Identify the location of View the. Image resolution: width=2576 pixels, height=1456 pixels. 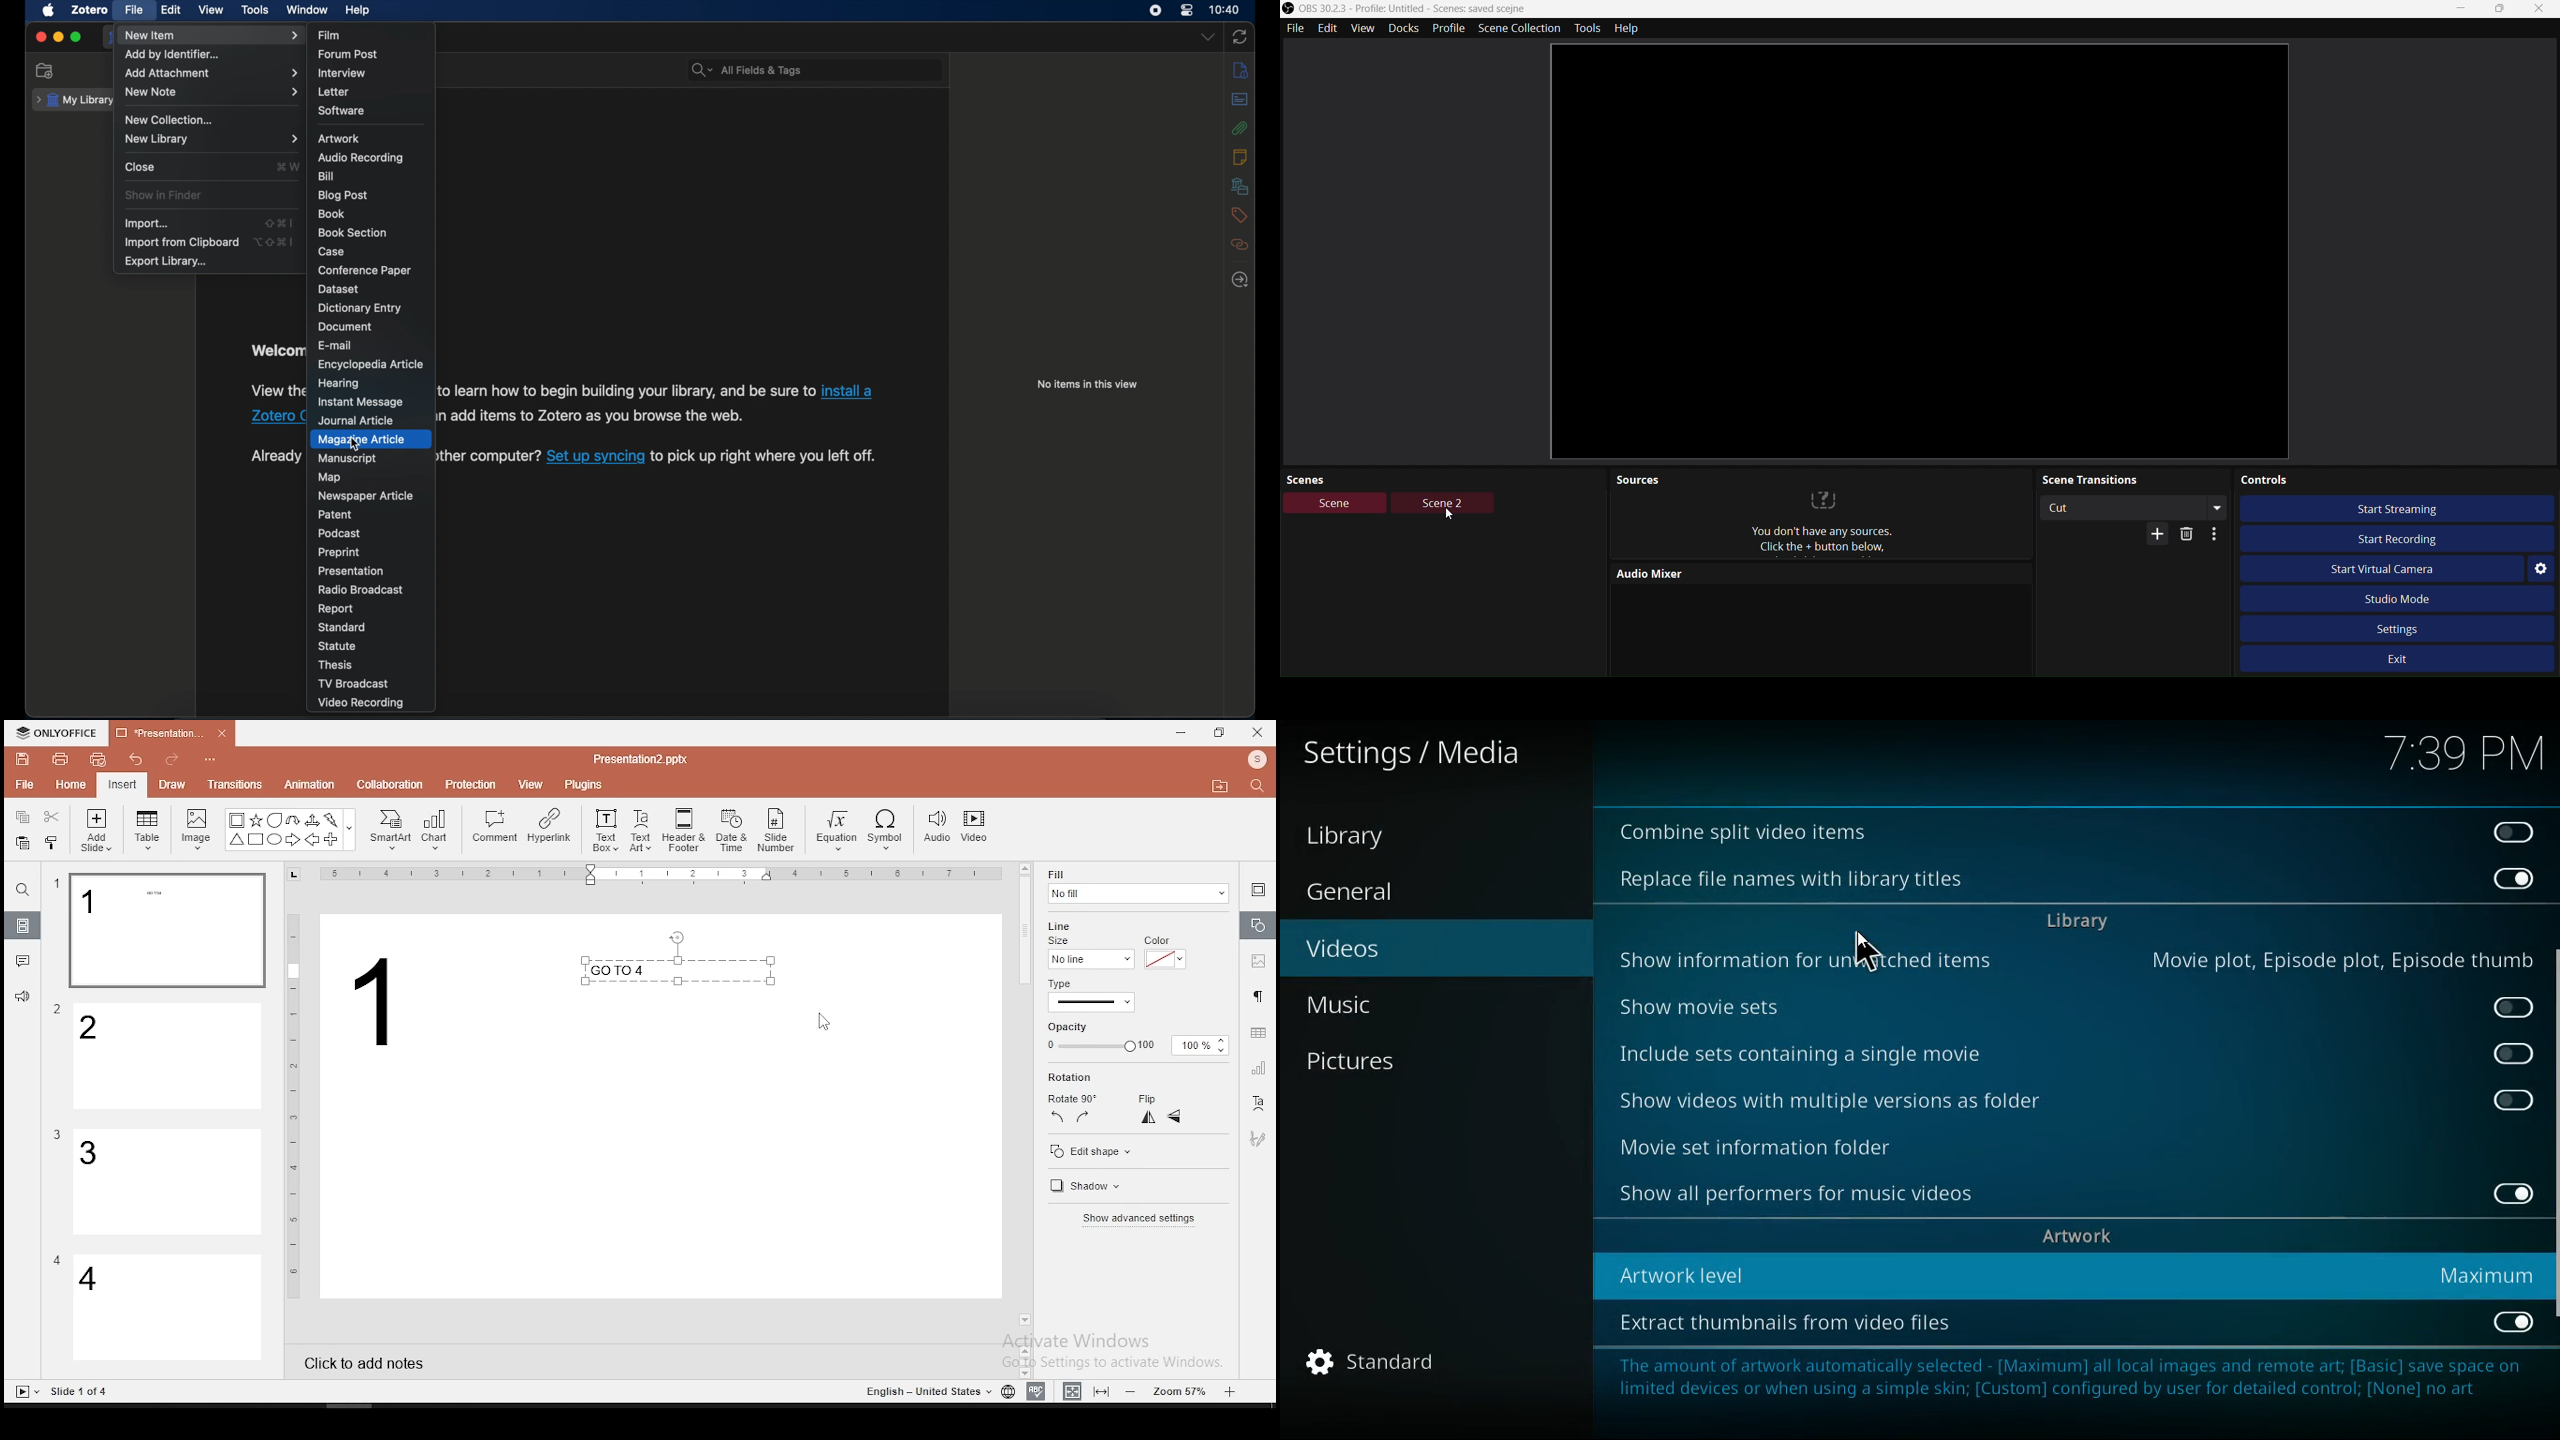
(276, 391).